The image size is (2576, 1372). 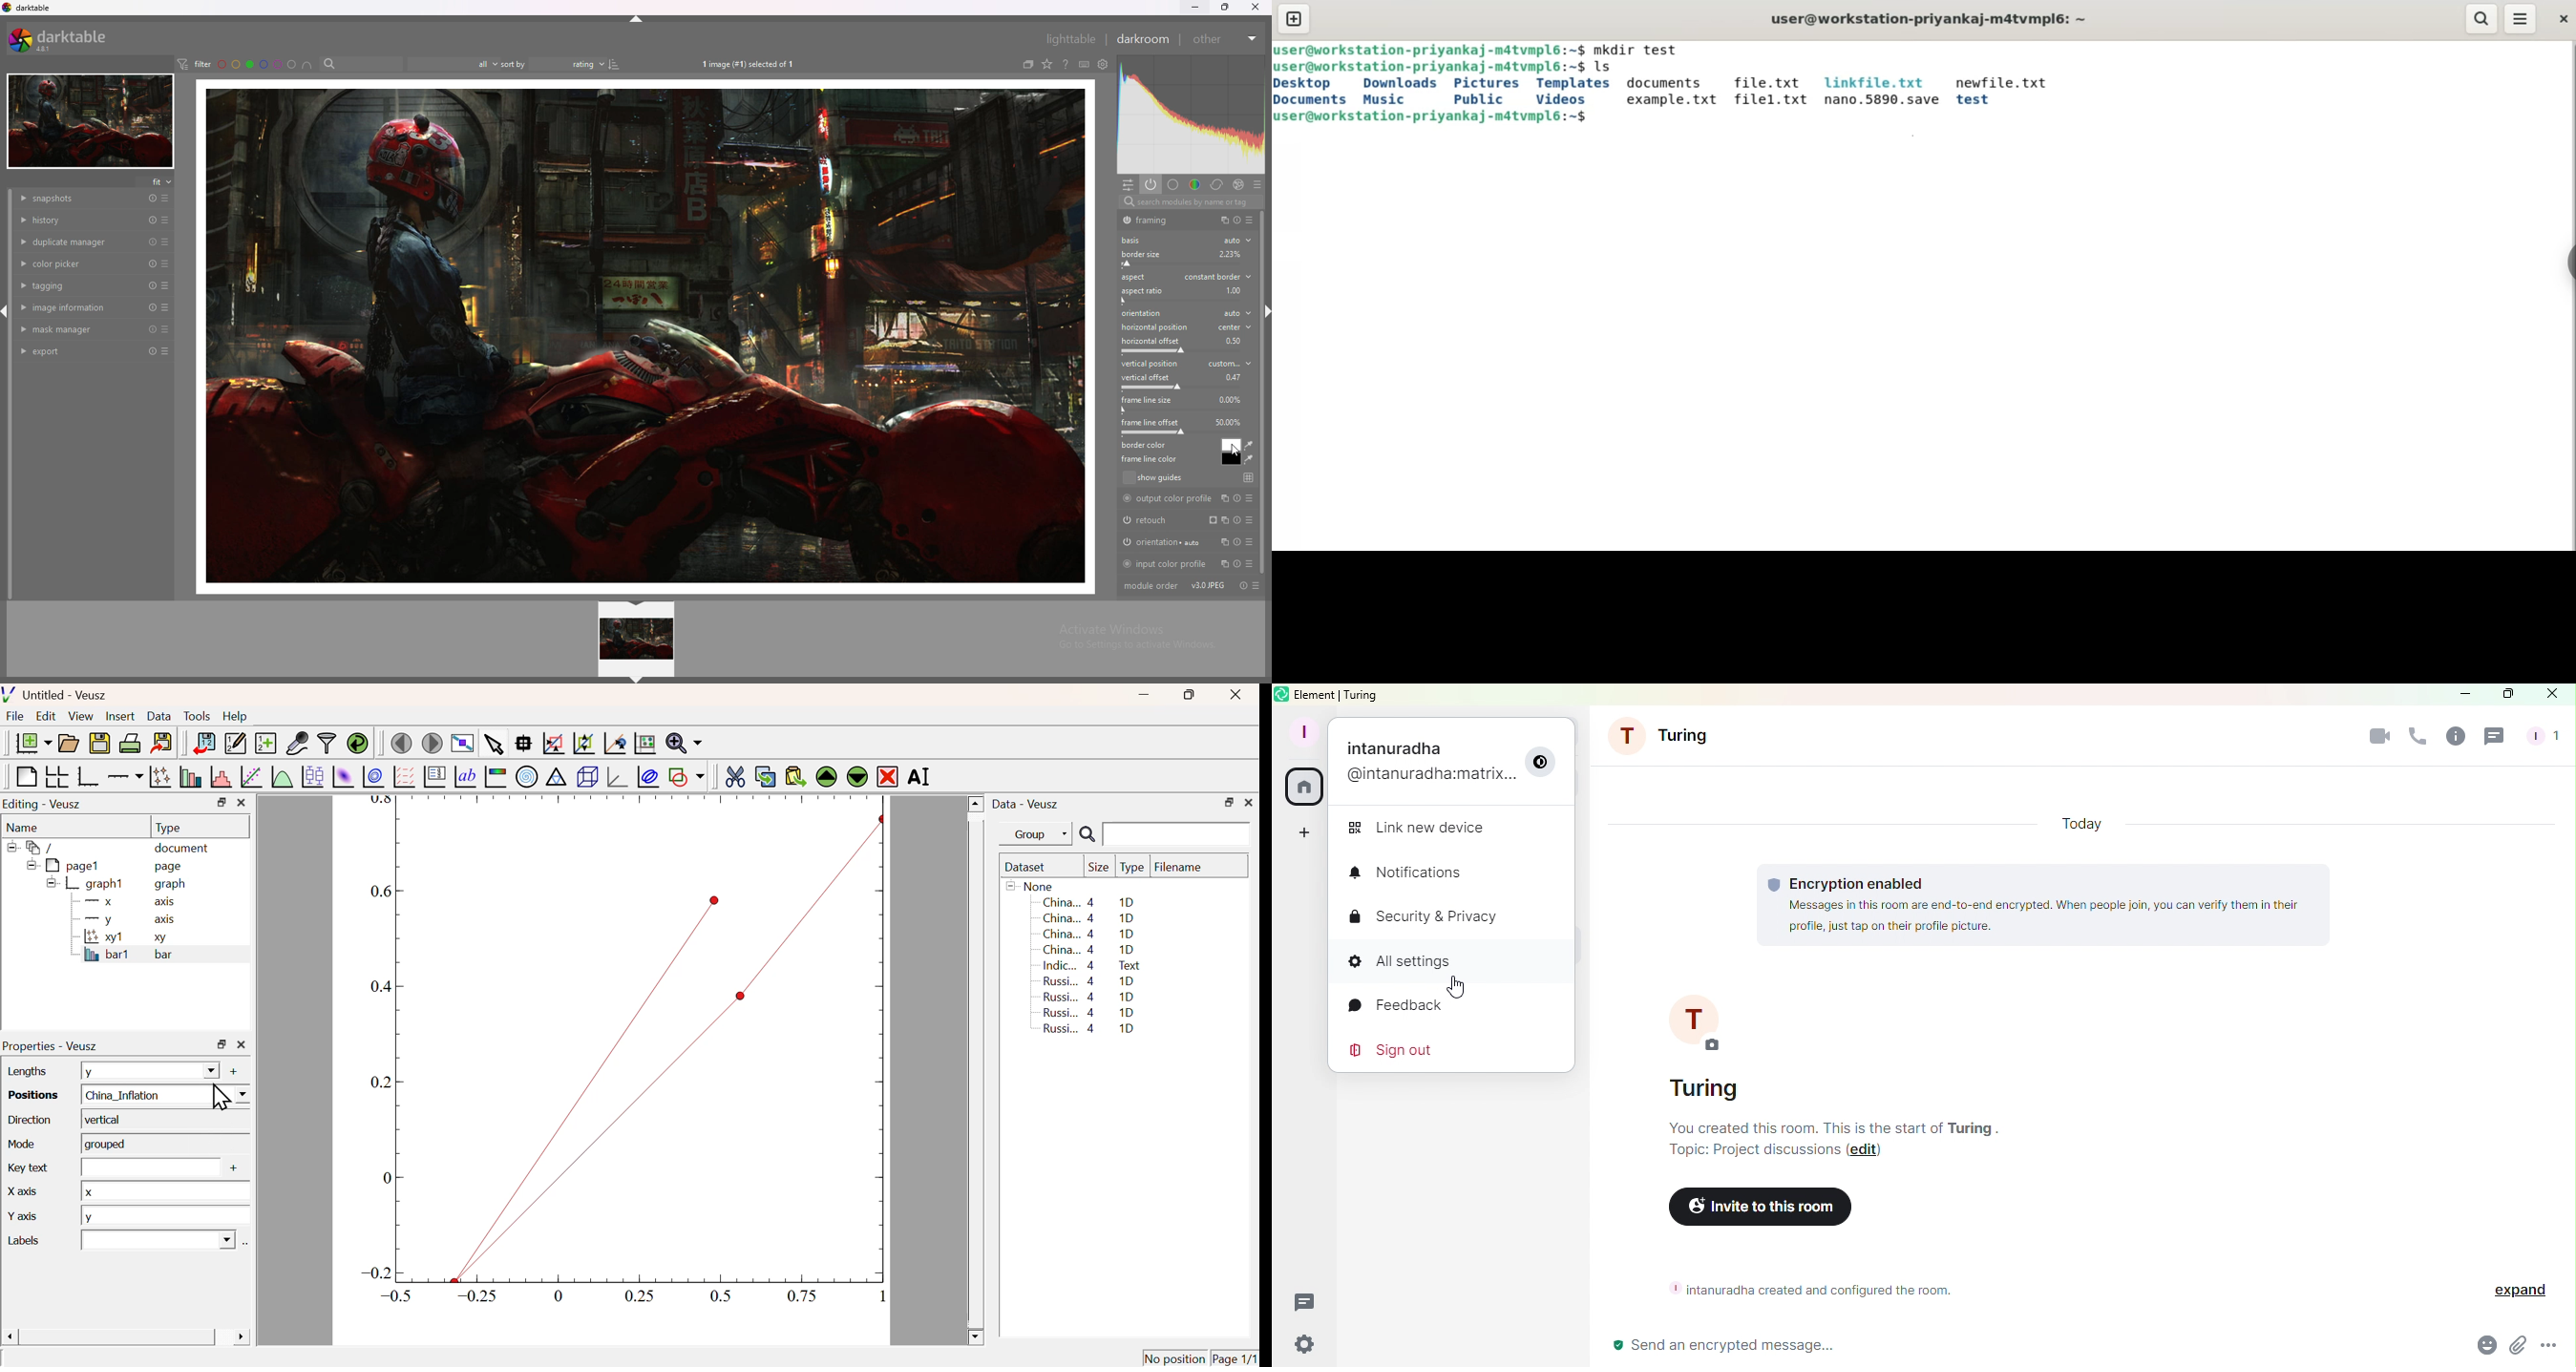 What do you see at coordinates (1099, 868) in the screenshot?
I see `Size` at bounding box center [1099, 868].